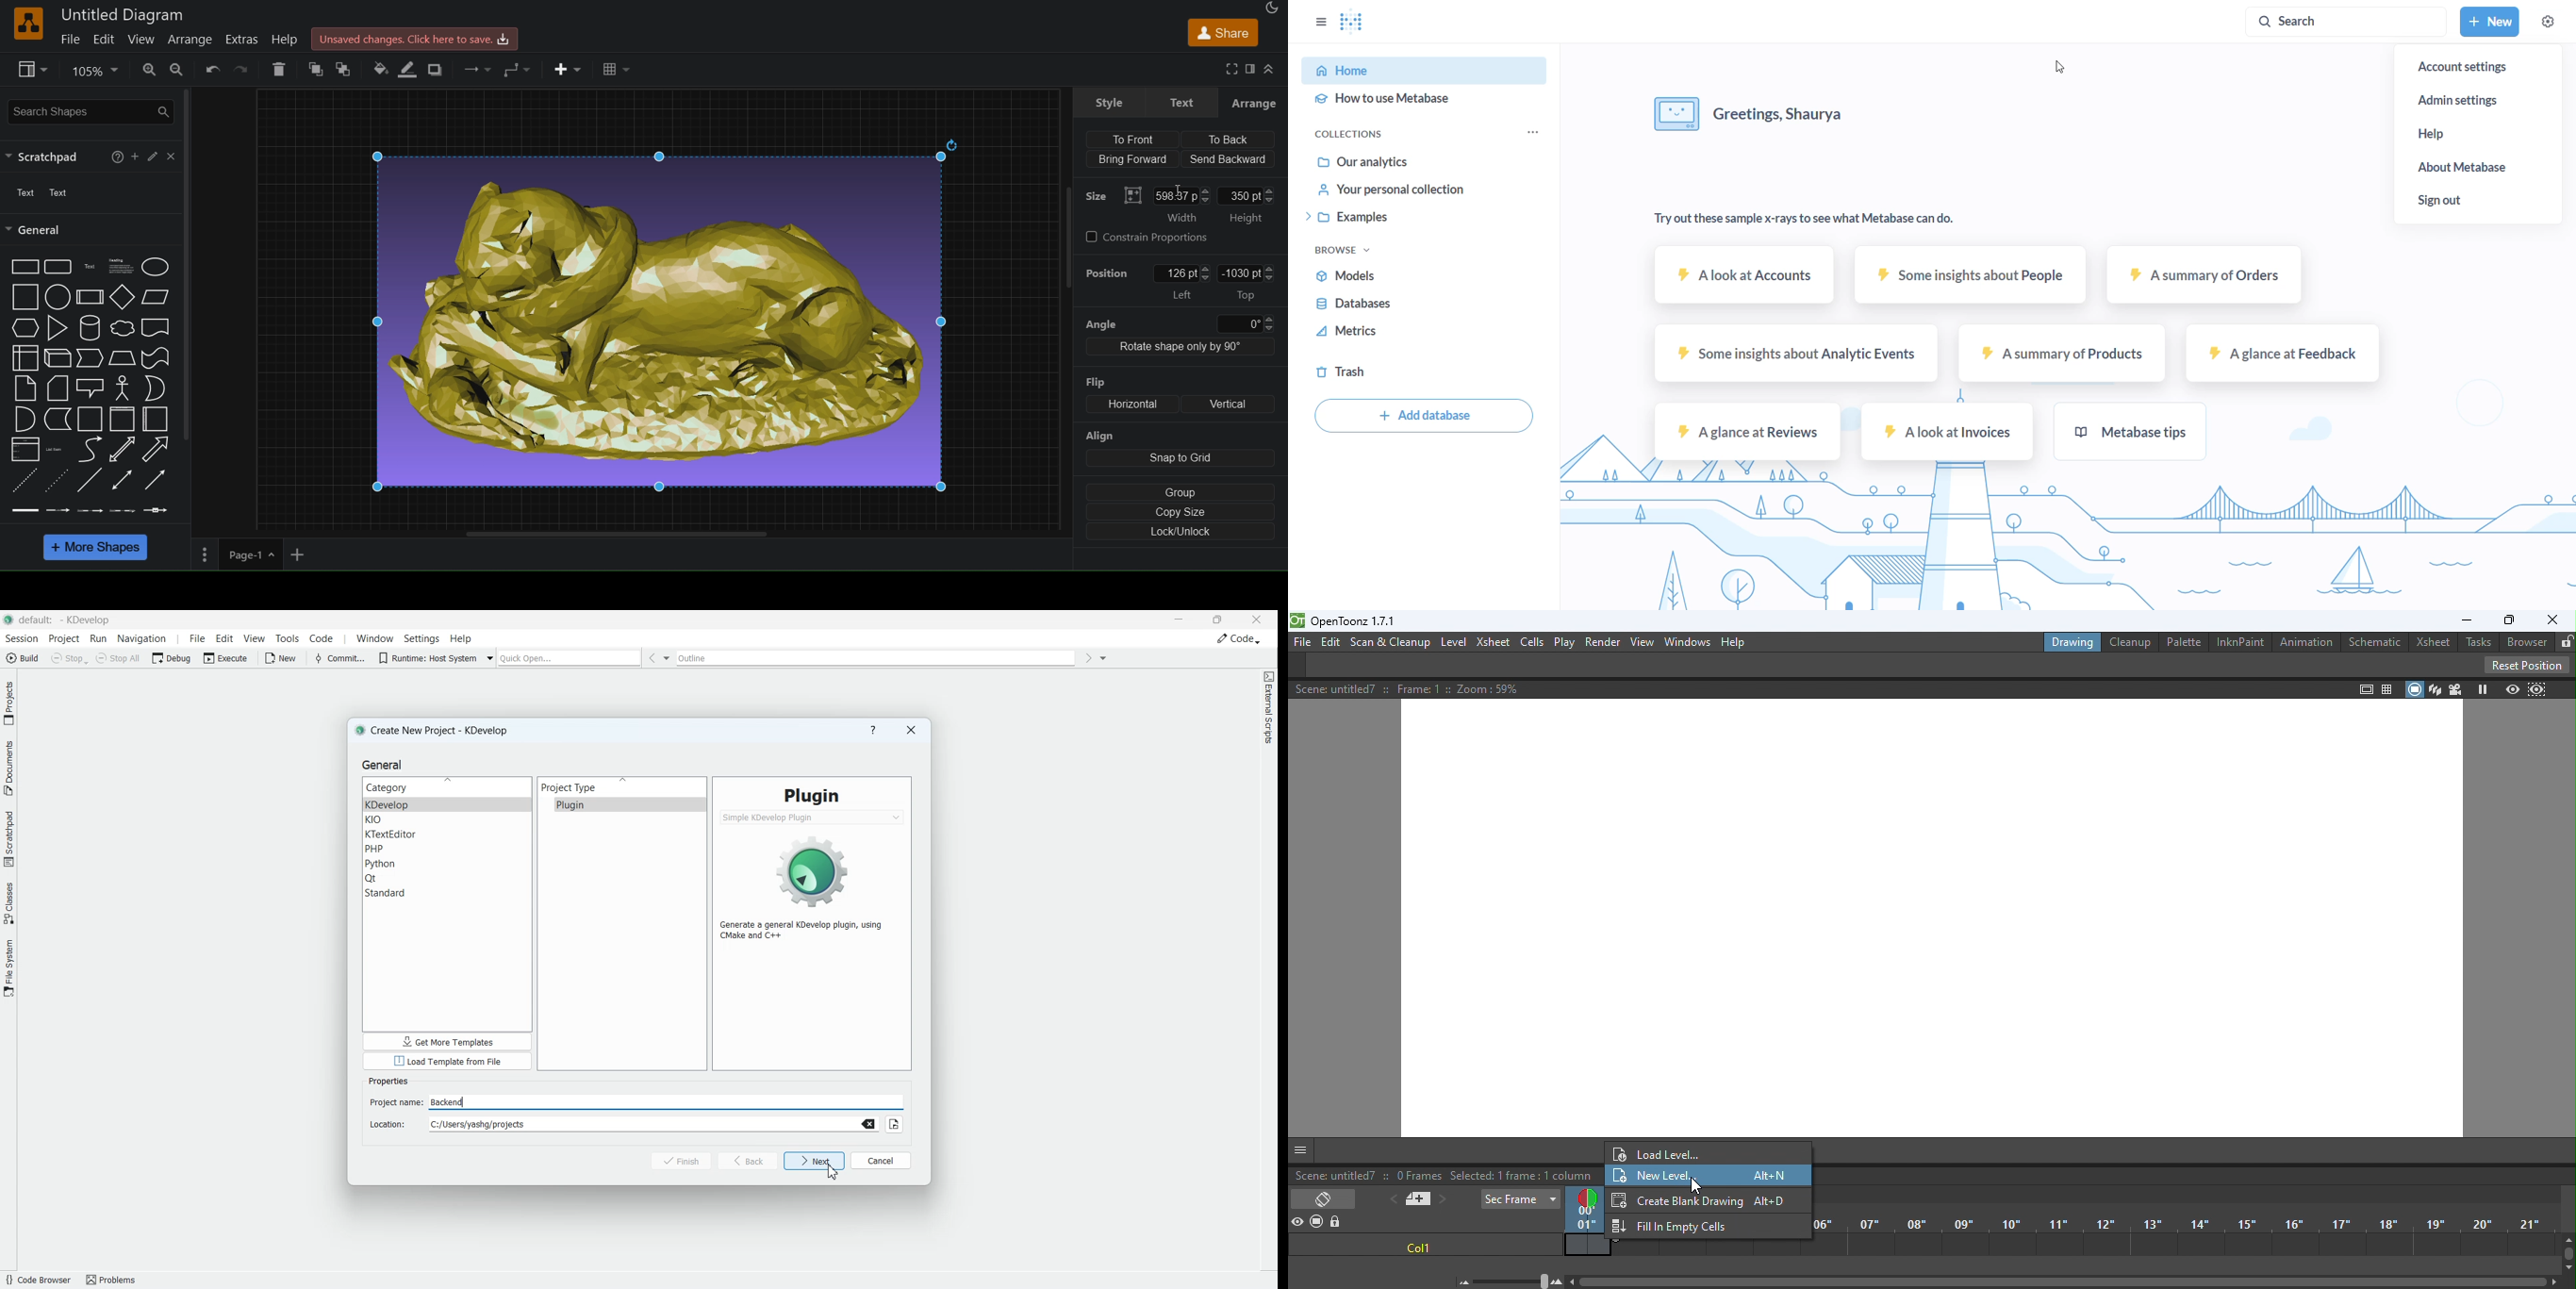 The width and height of the screenshot is (2576, 1316). What do you see at coordinates (188, 266) in the screenshot?
I see `scrollbar` at bounding box center [188, 266].